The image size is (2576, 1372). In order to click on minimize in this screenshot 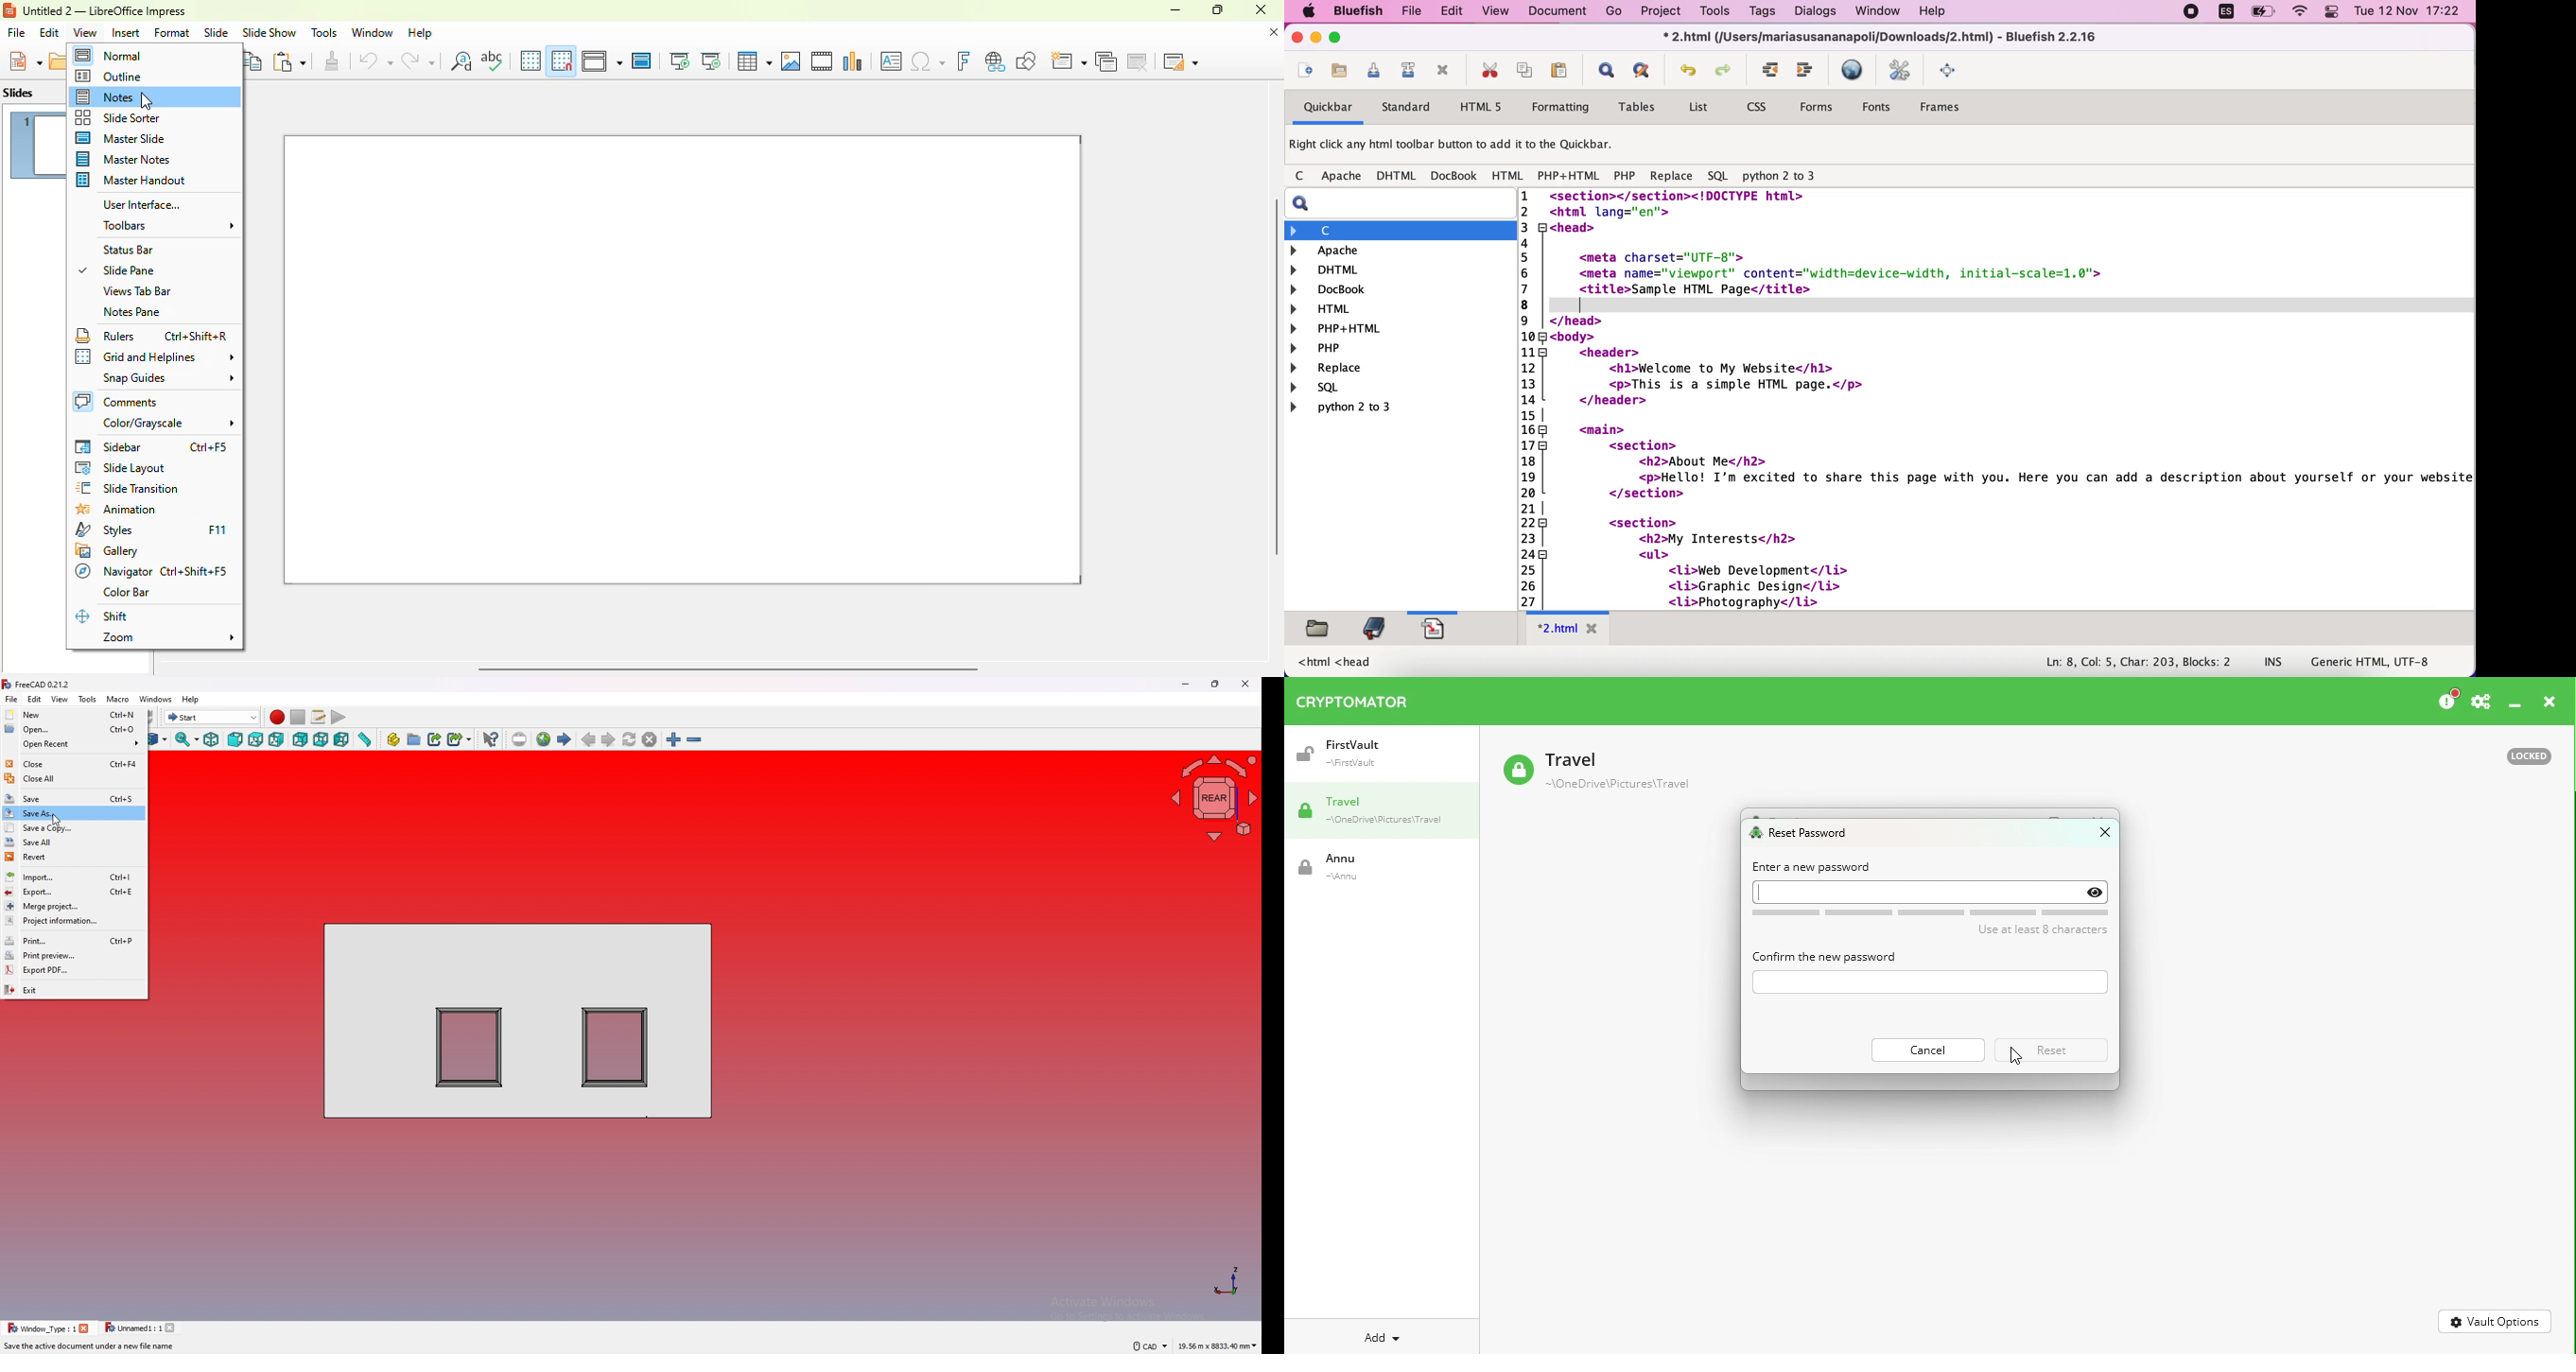, I will do `click(1316, 39)`.